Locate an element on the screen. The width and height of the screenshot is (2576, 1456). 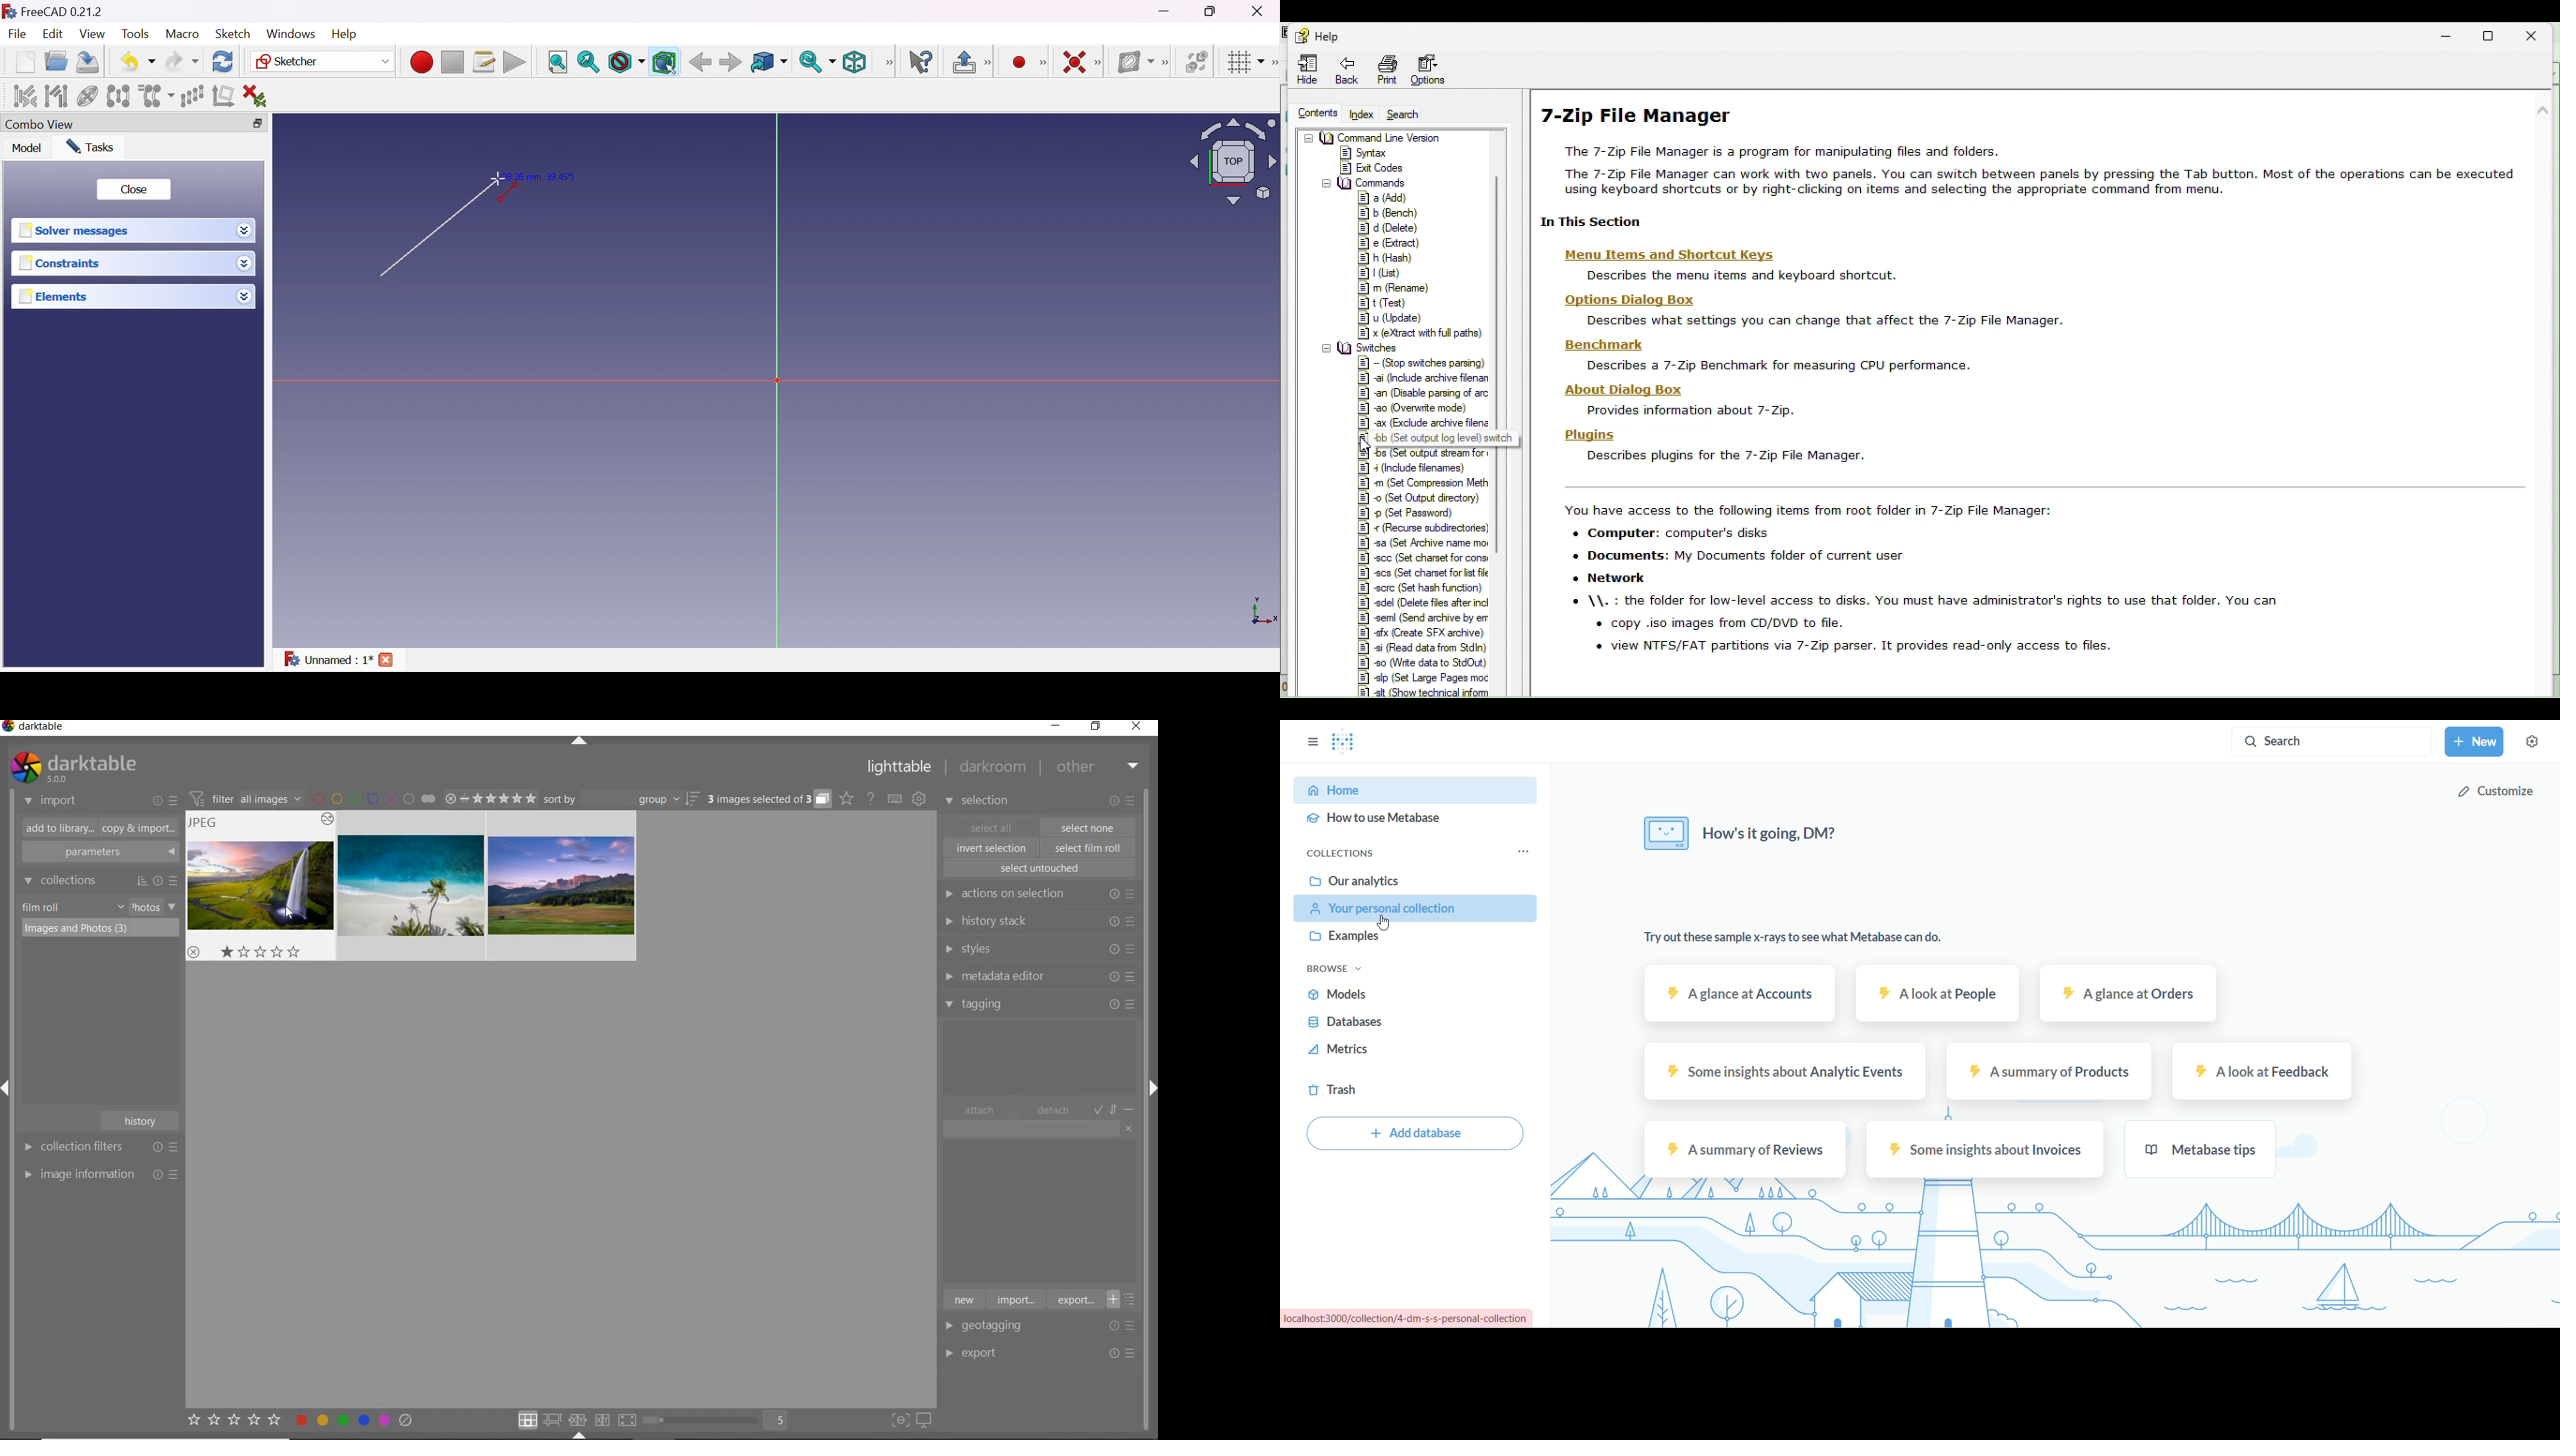
Sketcher edit mode is located at coordinates (989, 63).